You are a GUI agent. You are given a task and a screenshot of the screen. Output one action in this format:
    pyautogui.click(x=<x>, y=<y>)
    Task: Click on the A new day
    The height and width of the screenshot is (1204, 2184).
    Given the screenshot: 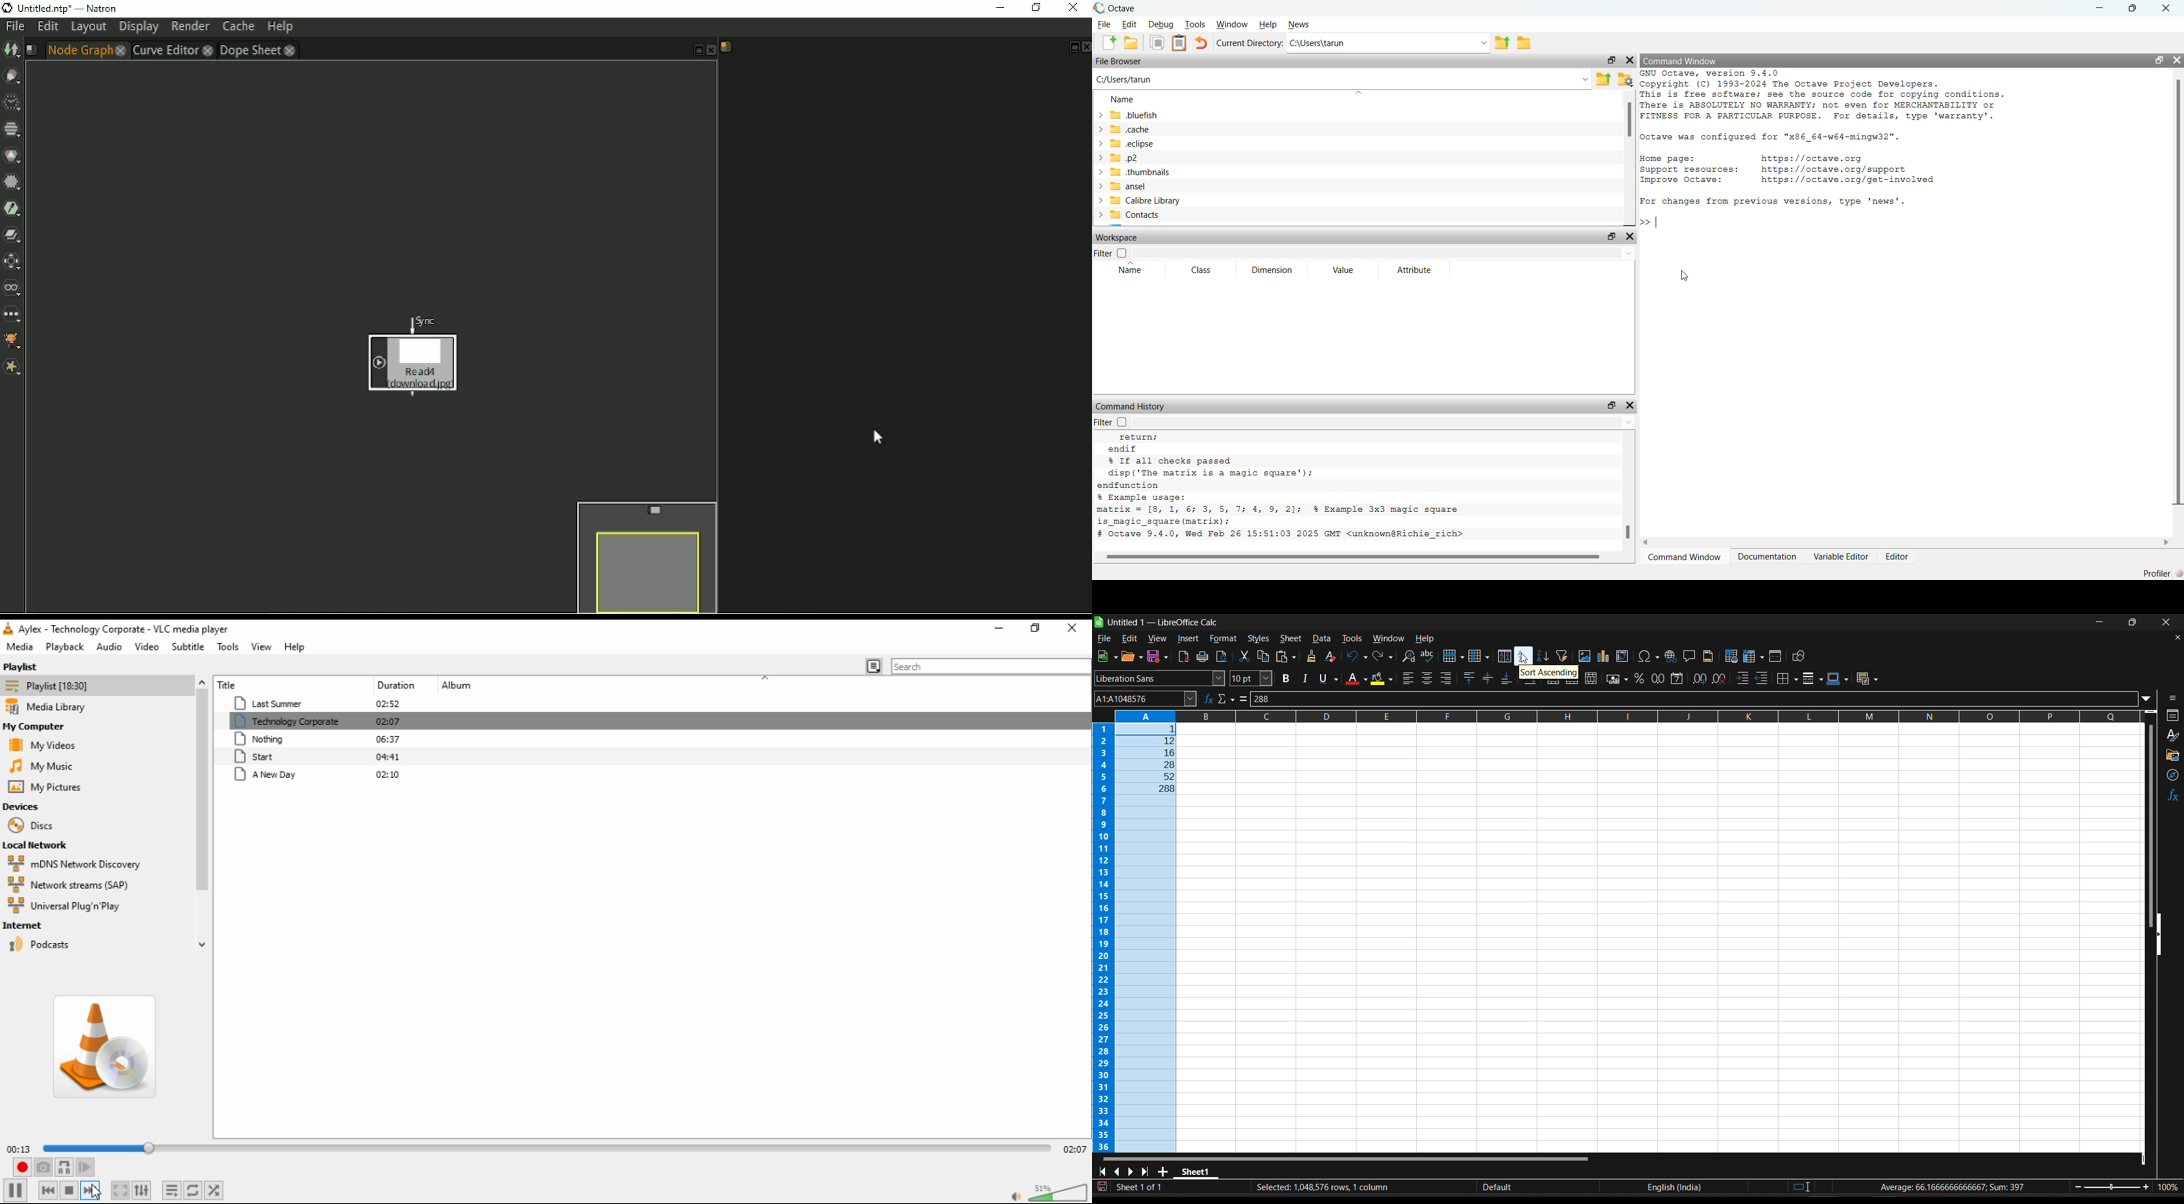 What is the action you would take?
    pyautogui.click(x=317, y=775)
    